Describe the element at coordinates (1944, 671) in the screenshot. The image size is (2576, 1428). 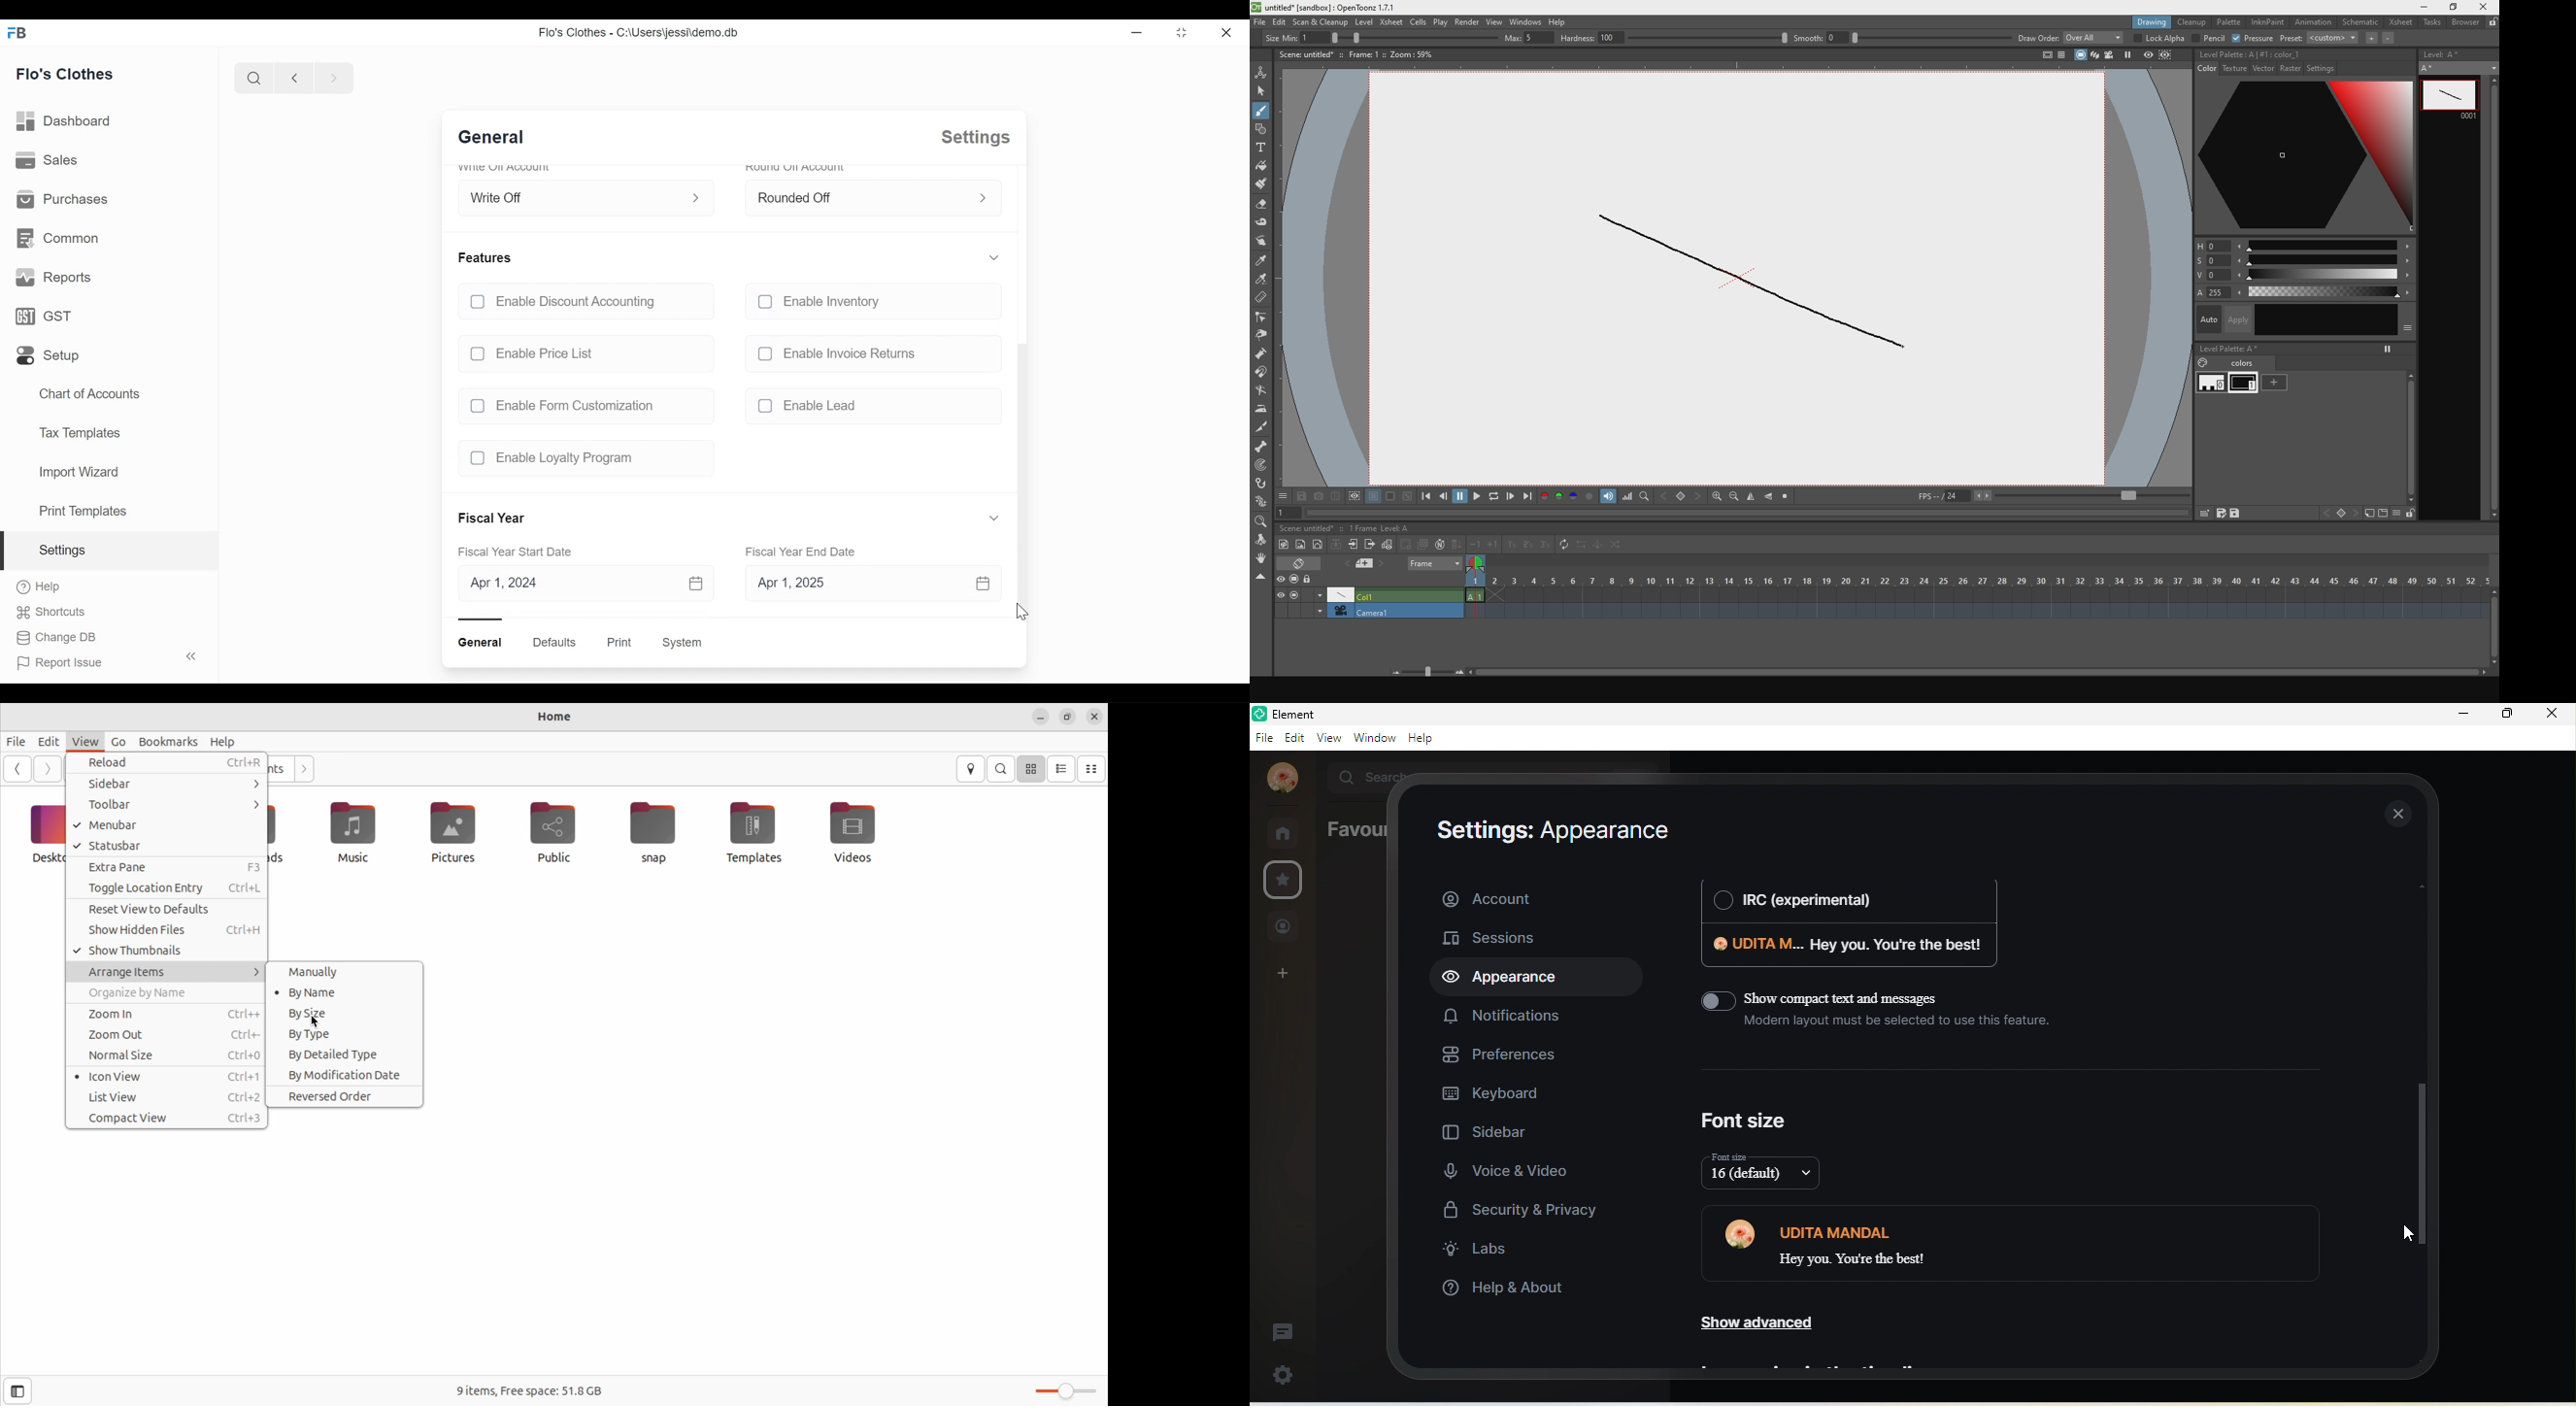
I see `horizontal slider` at that location.